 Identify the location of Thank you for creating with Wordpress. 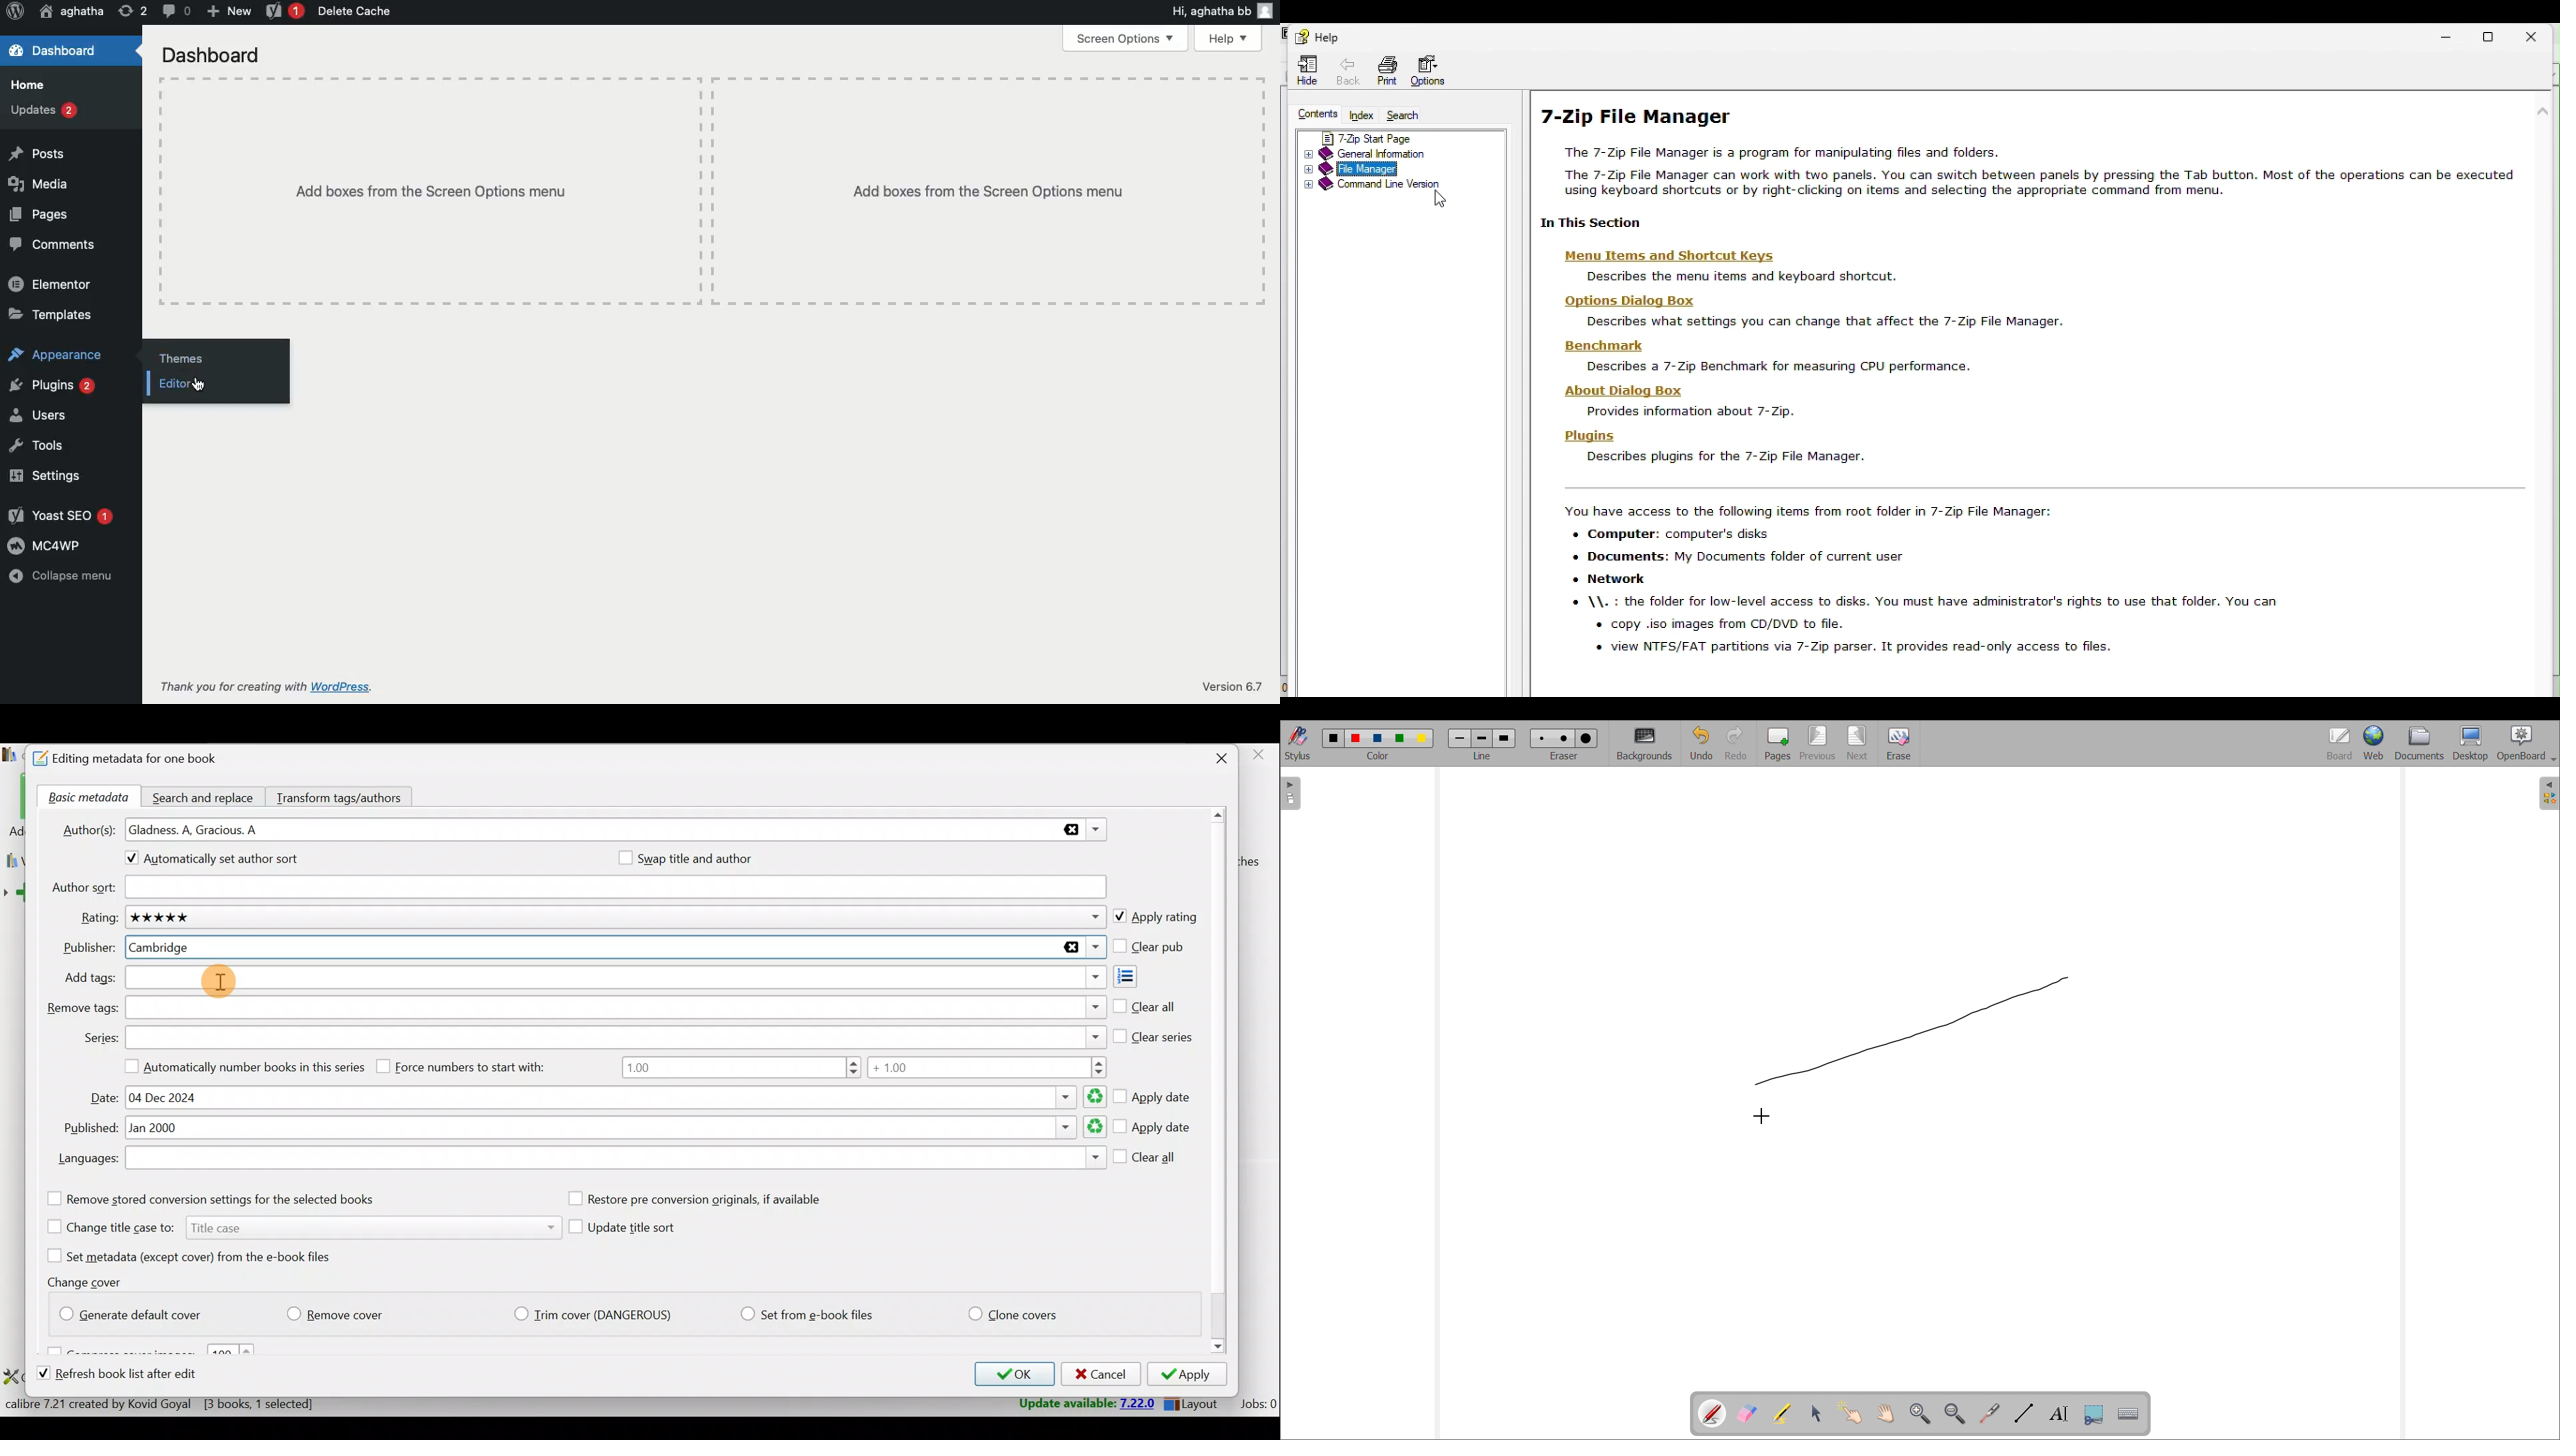
(265, 687).